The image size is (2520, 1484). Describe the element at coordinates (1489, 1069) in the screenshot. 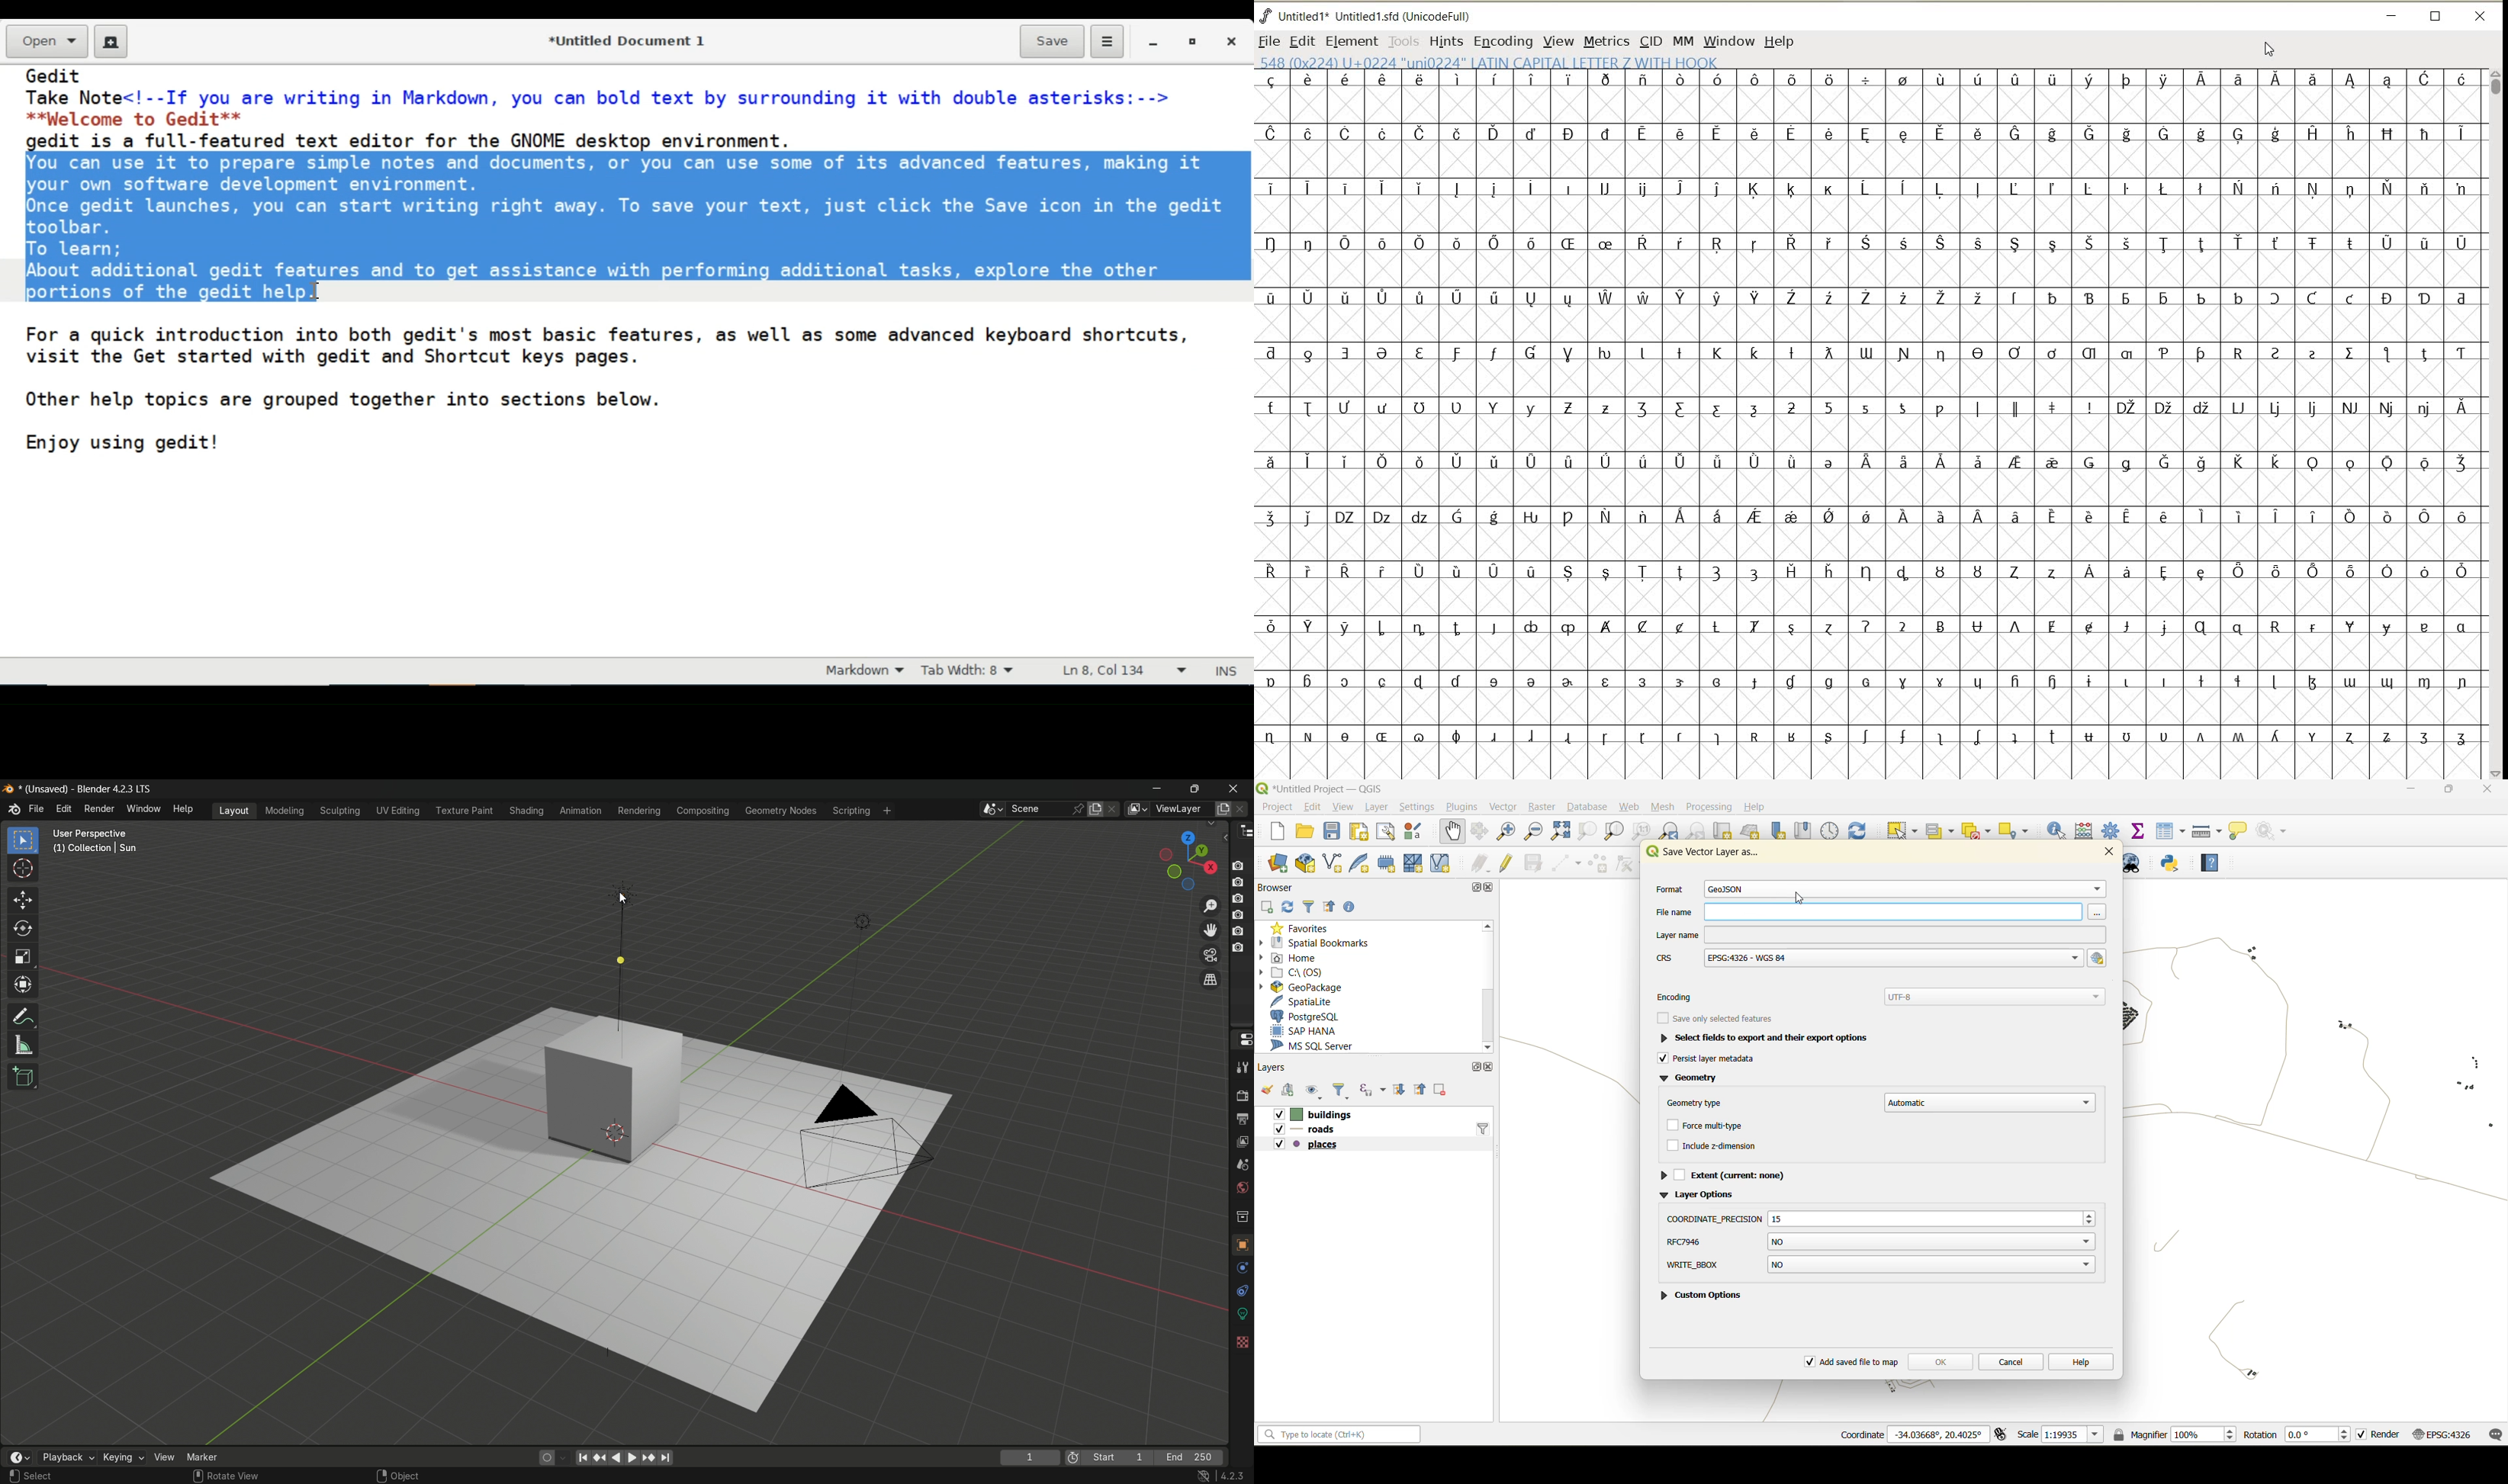

I see `close` at that location.